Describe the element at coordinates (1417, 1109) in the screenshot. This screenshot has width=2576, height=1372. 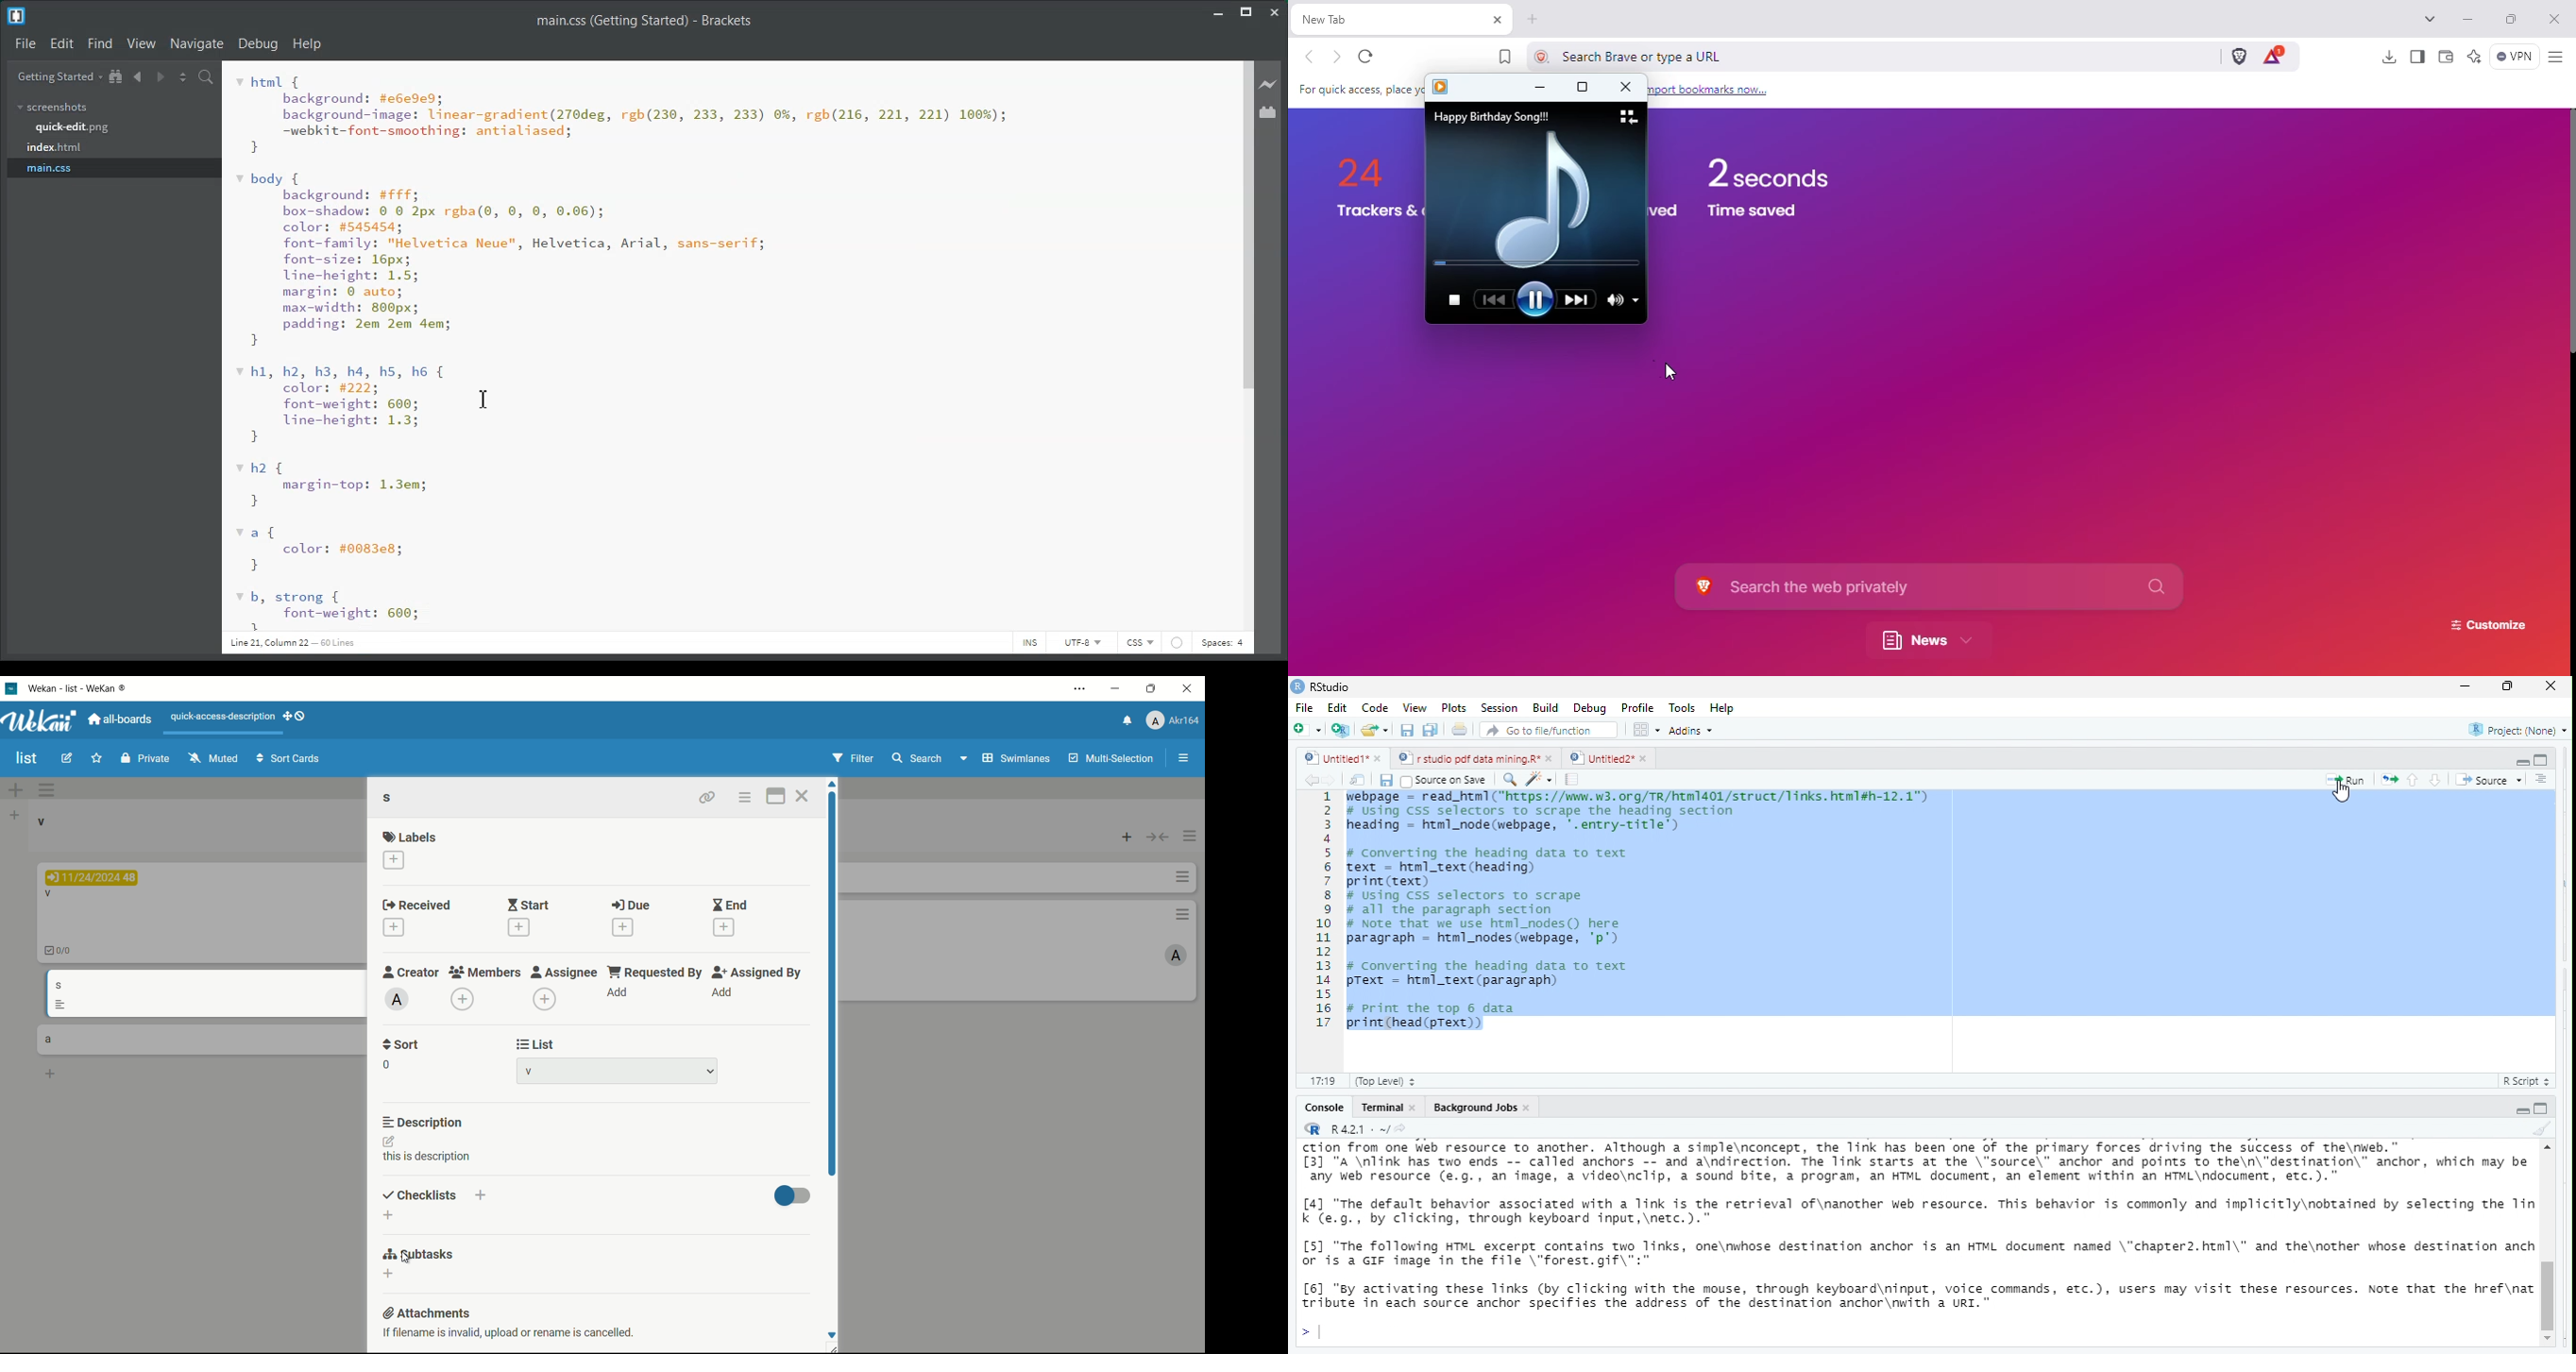
I see `close` at that location.